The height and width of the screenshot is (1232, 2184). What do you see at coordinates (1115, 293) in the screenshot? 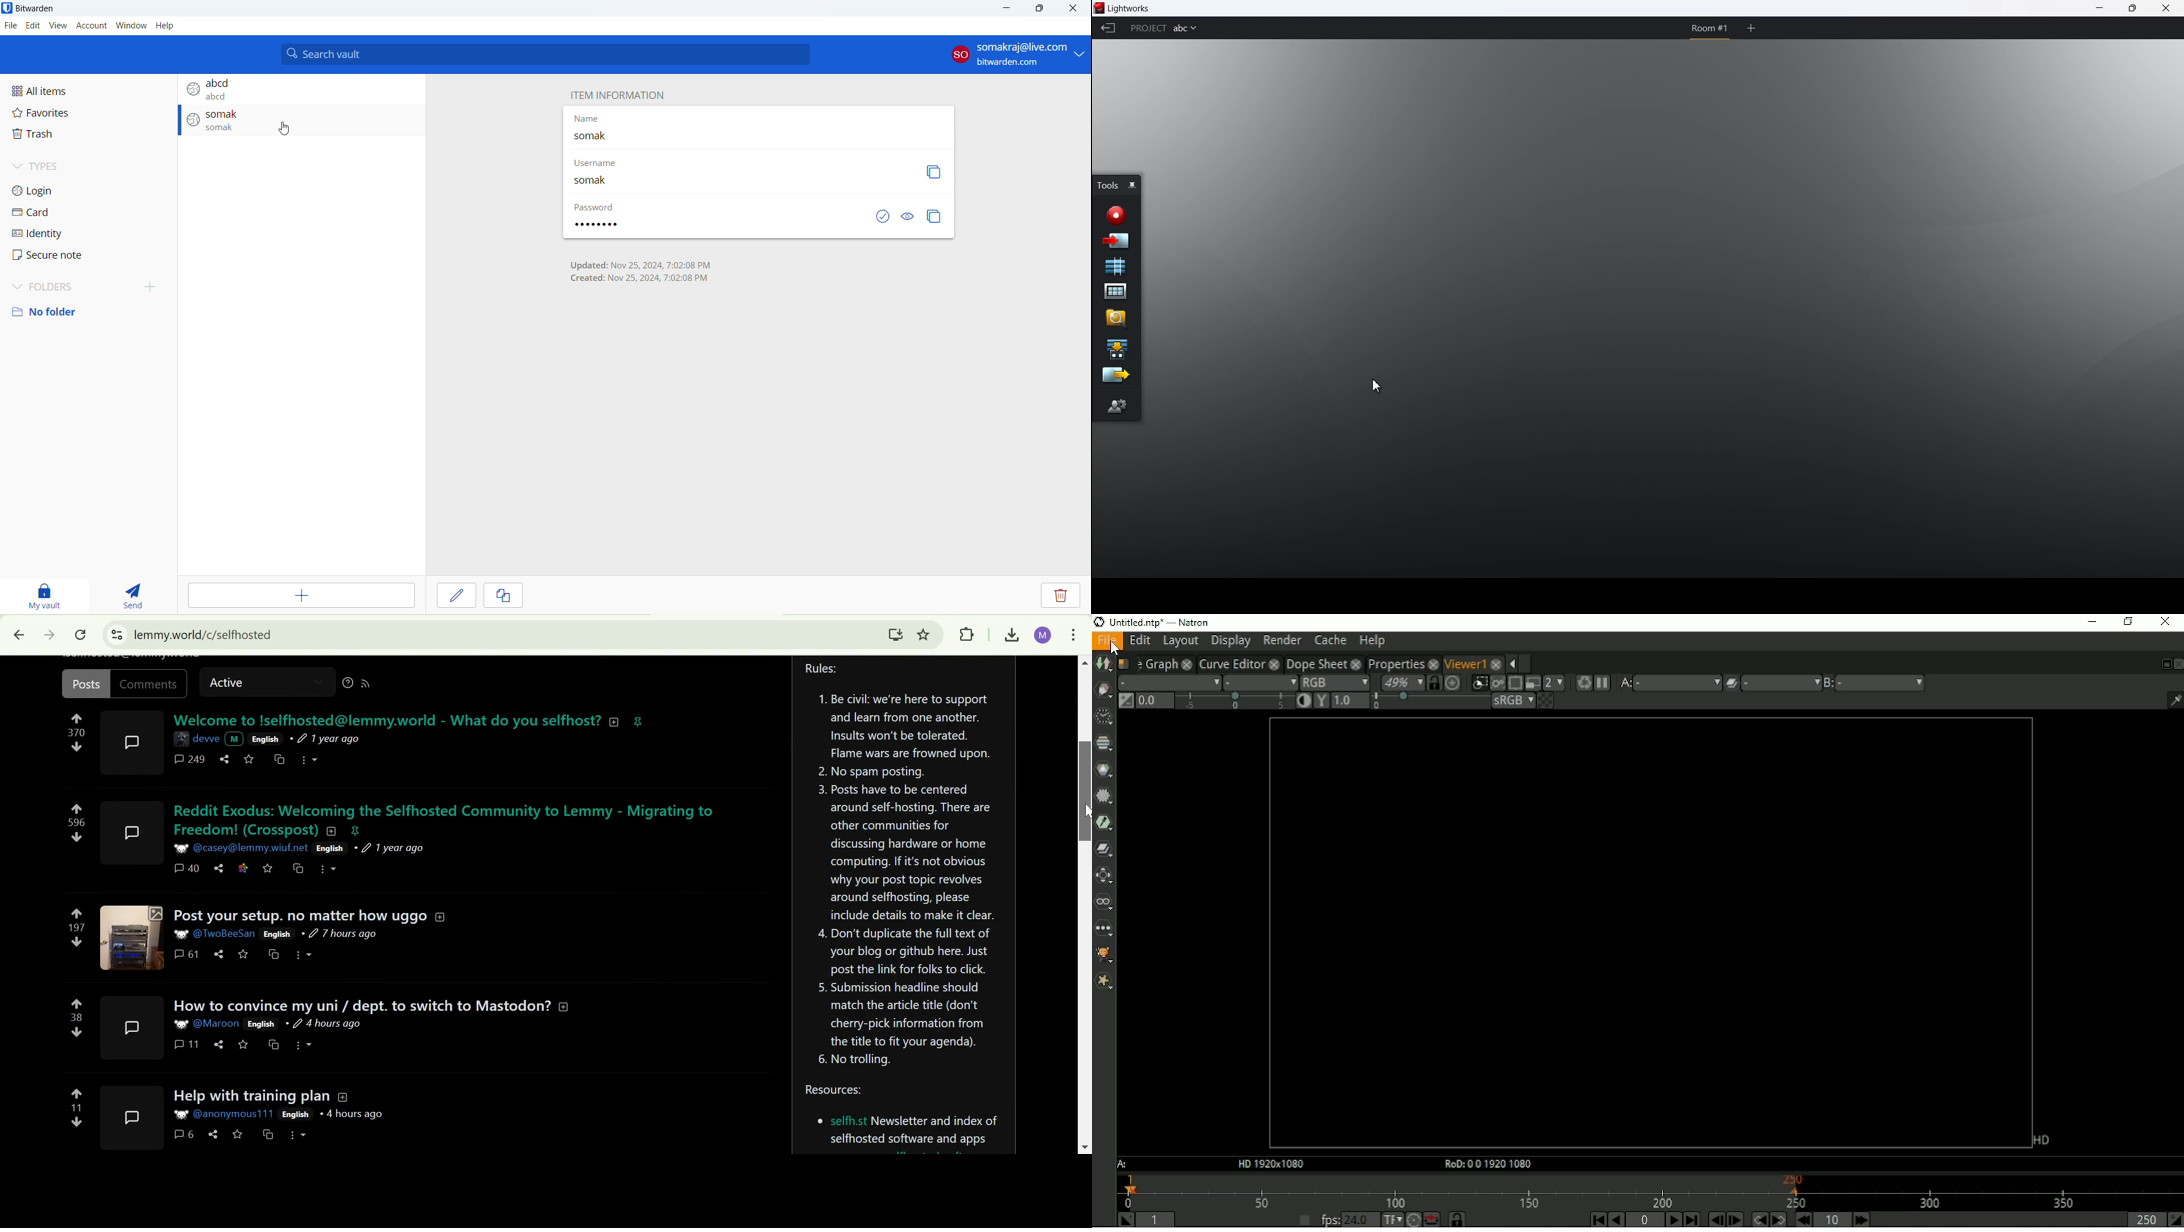
I see `project contents` at bounding box center [1115, 293].